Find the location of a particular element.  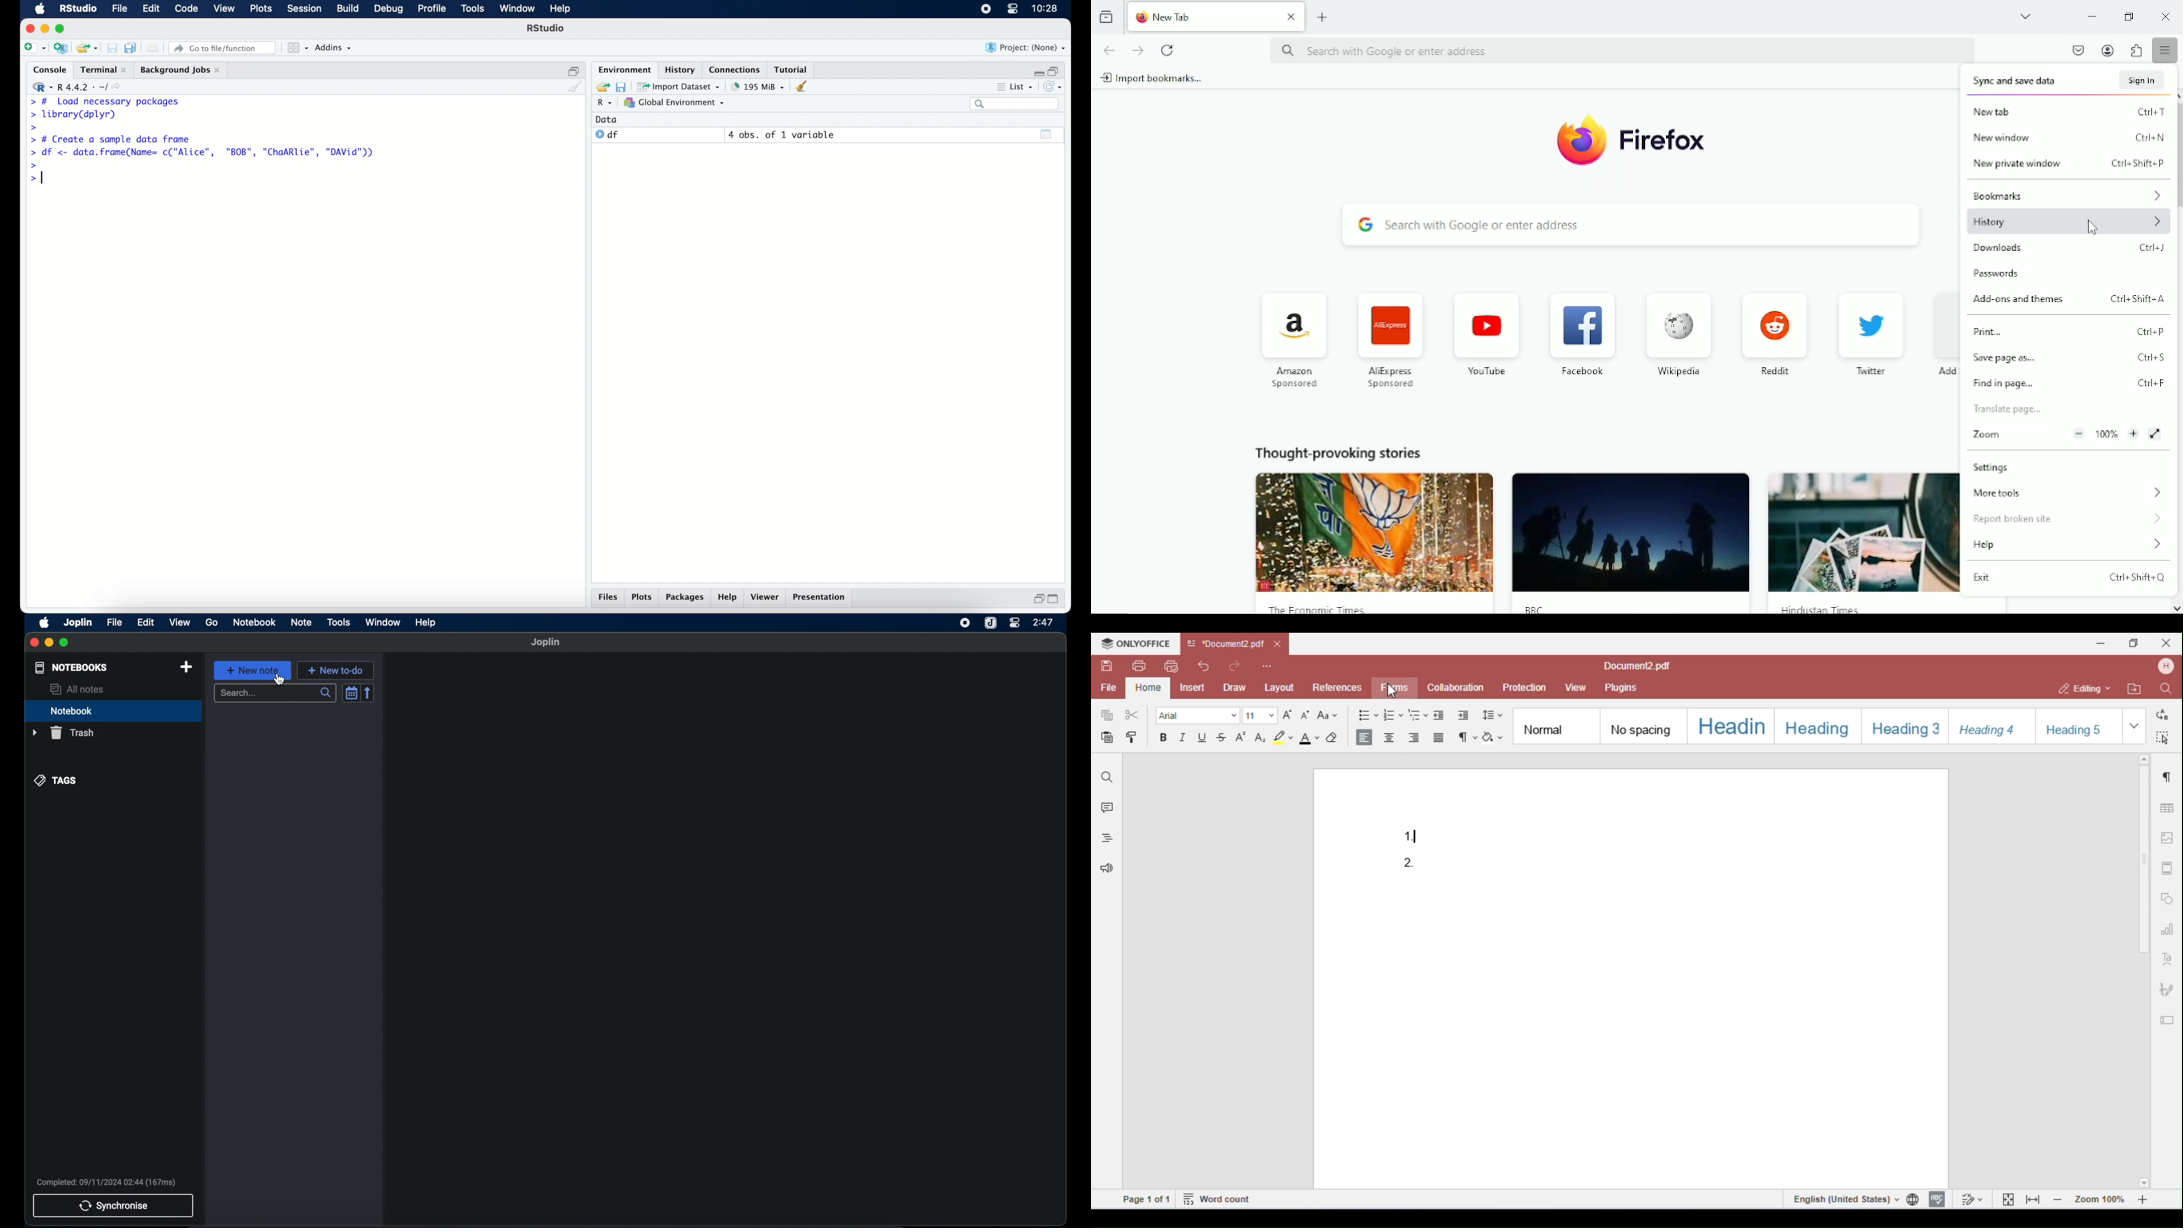

account is located at coordinates (2105, 50).